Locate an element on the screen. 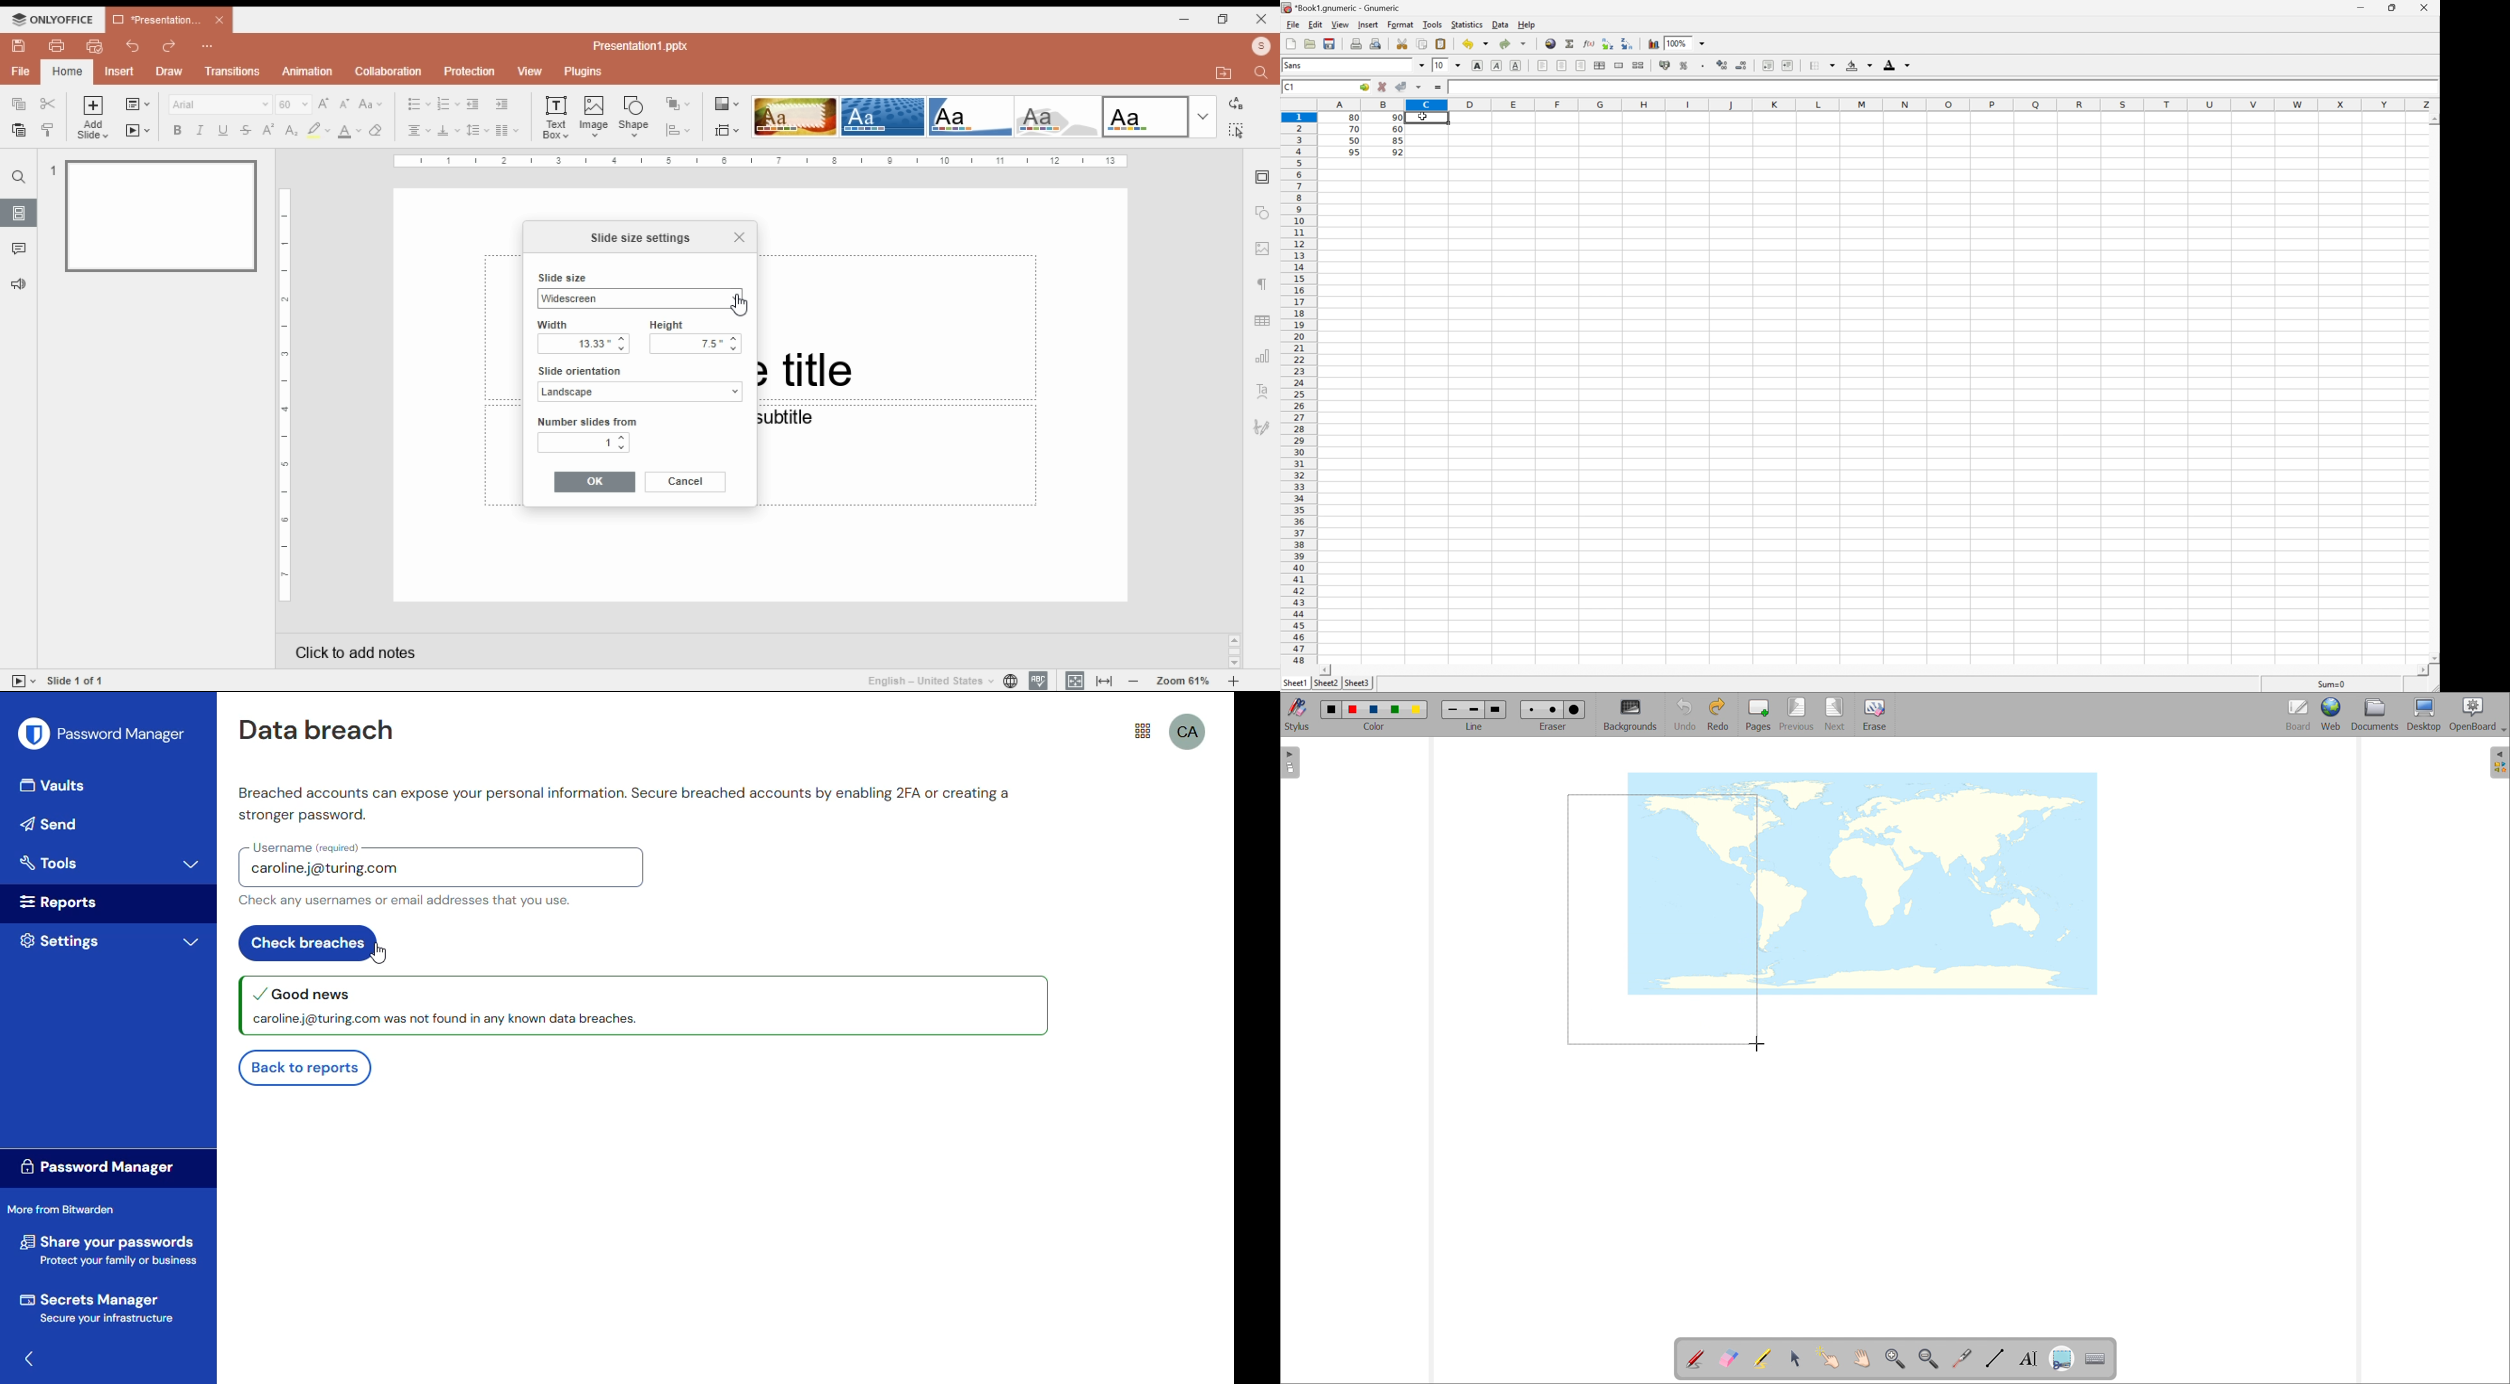 Image resolution: width=2520 pixels, height=1400 pixels. zoom out is located at coordinates (1134, 680).